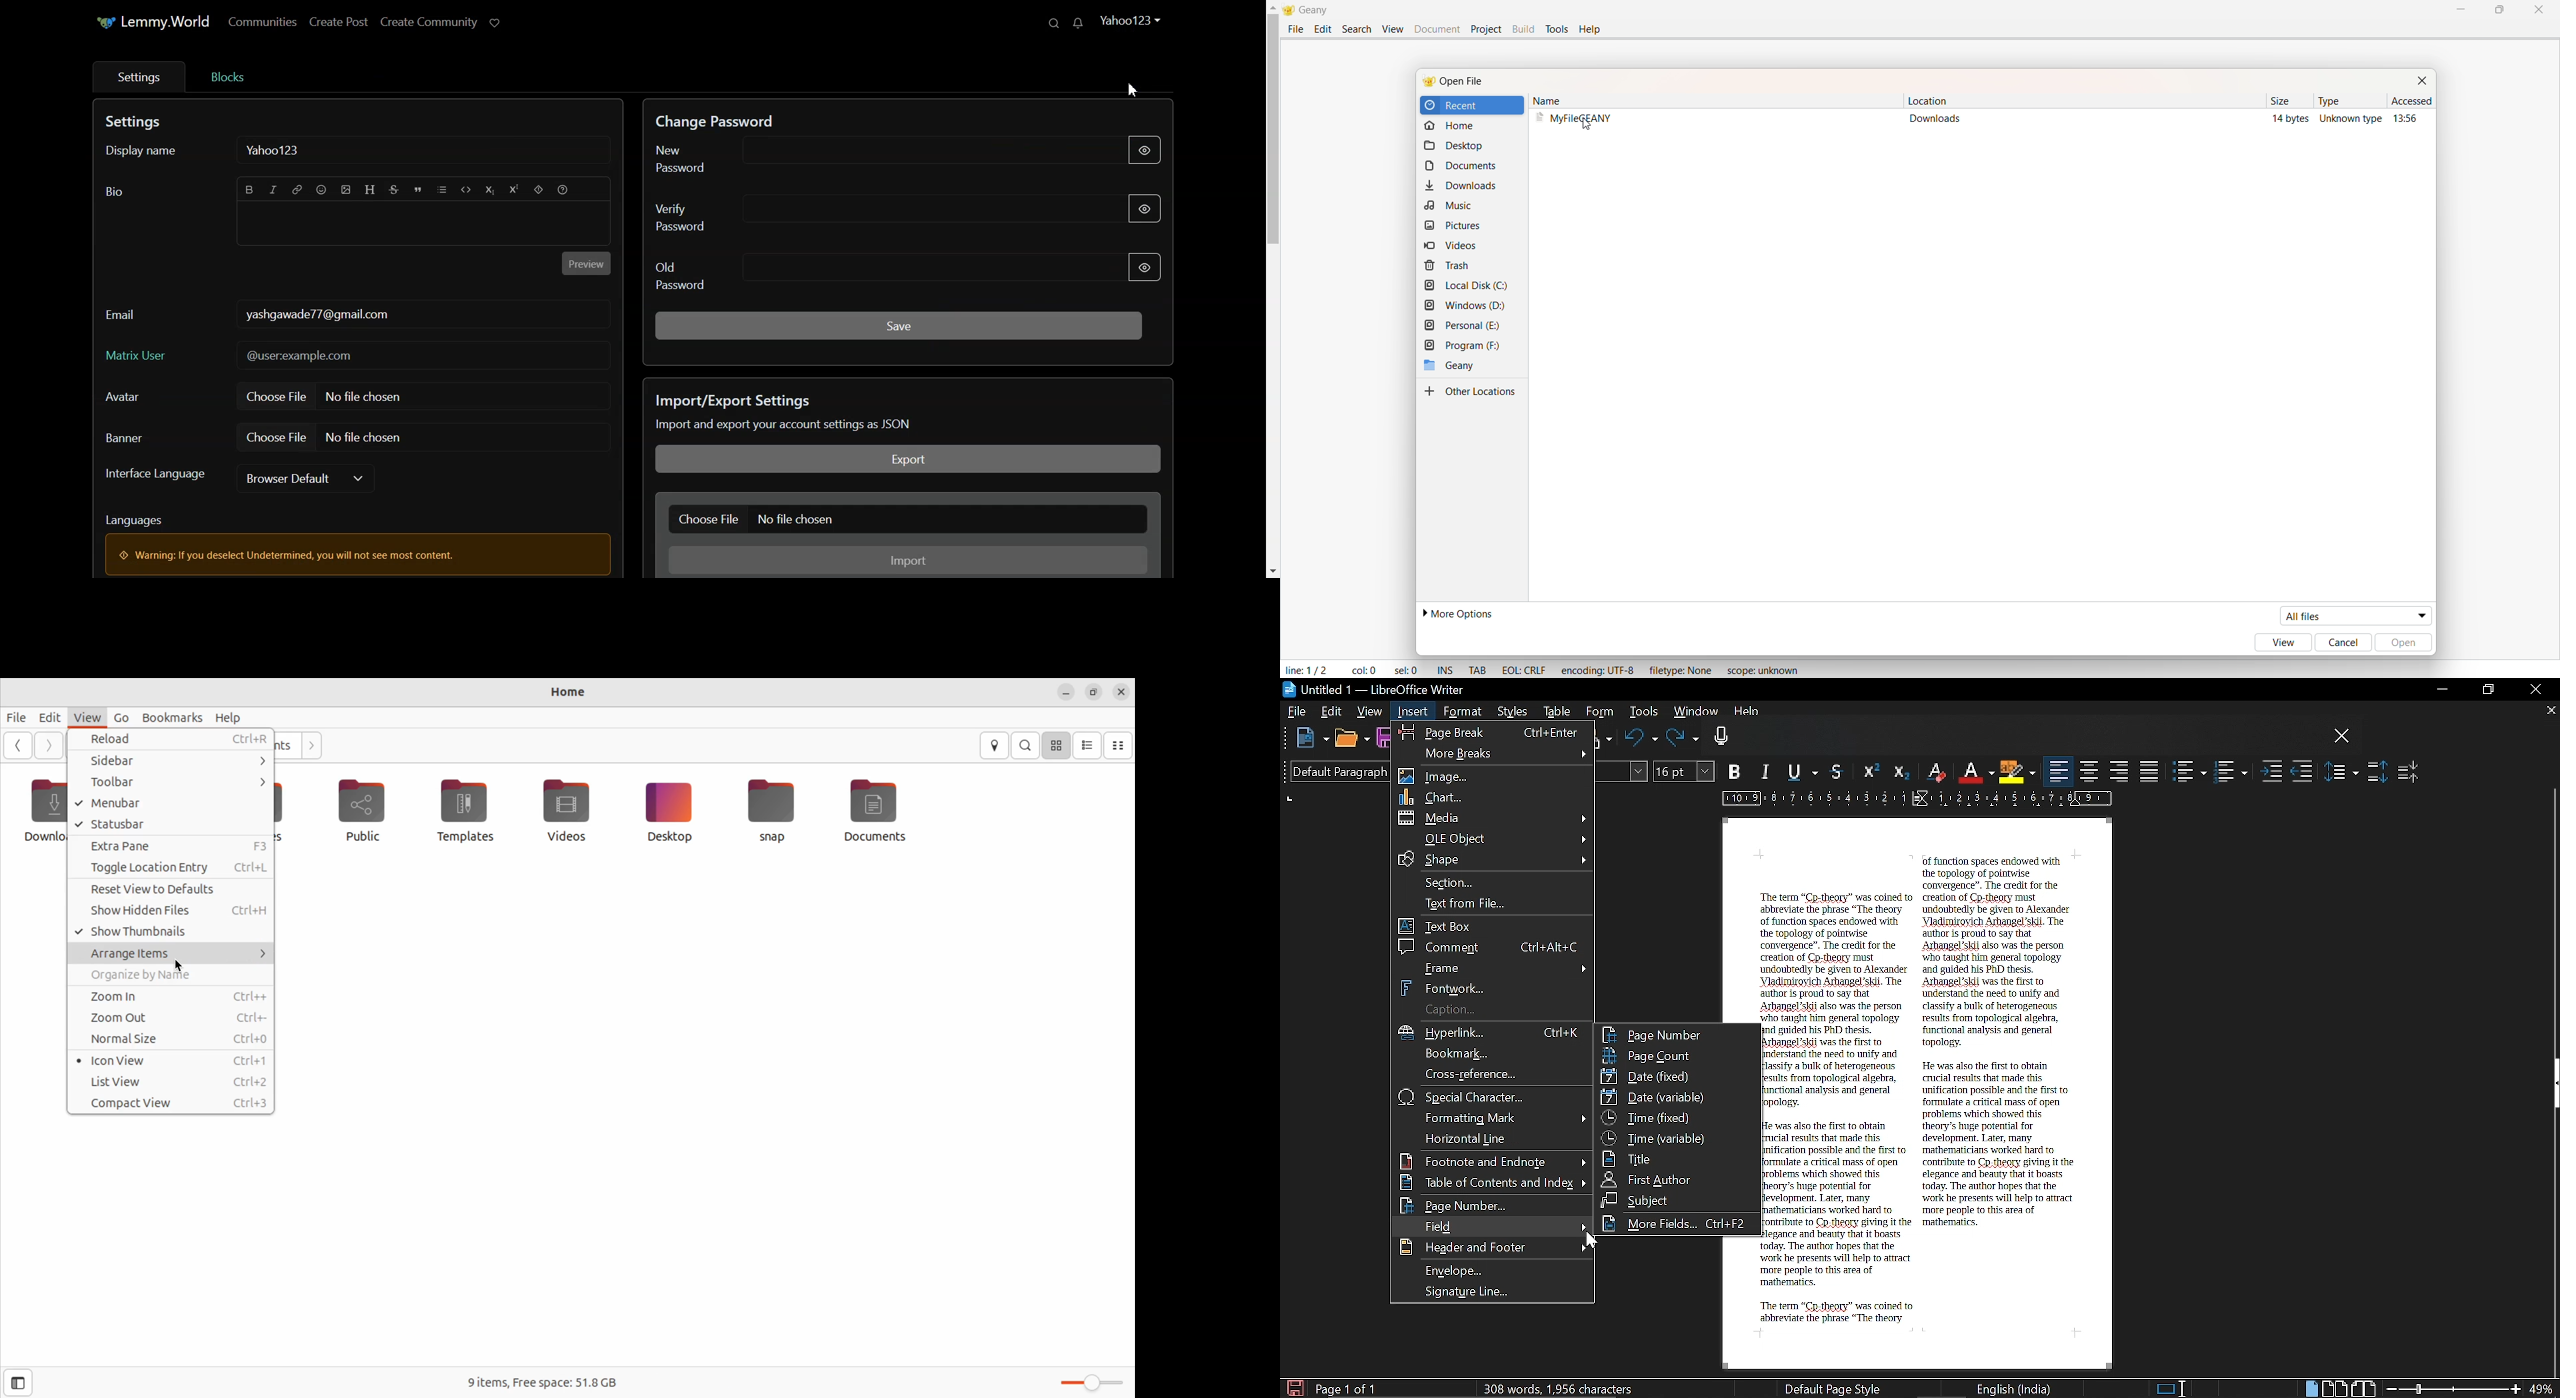 This screenshot has height=1400, width=2576. What do you see at coordinates (1491, 1206) in the screenshot?
I see `Page number` at bounding box center [1491, 1206].